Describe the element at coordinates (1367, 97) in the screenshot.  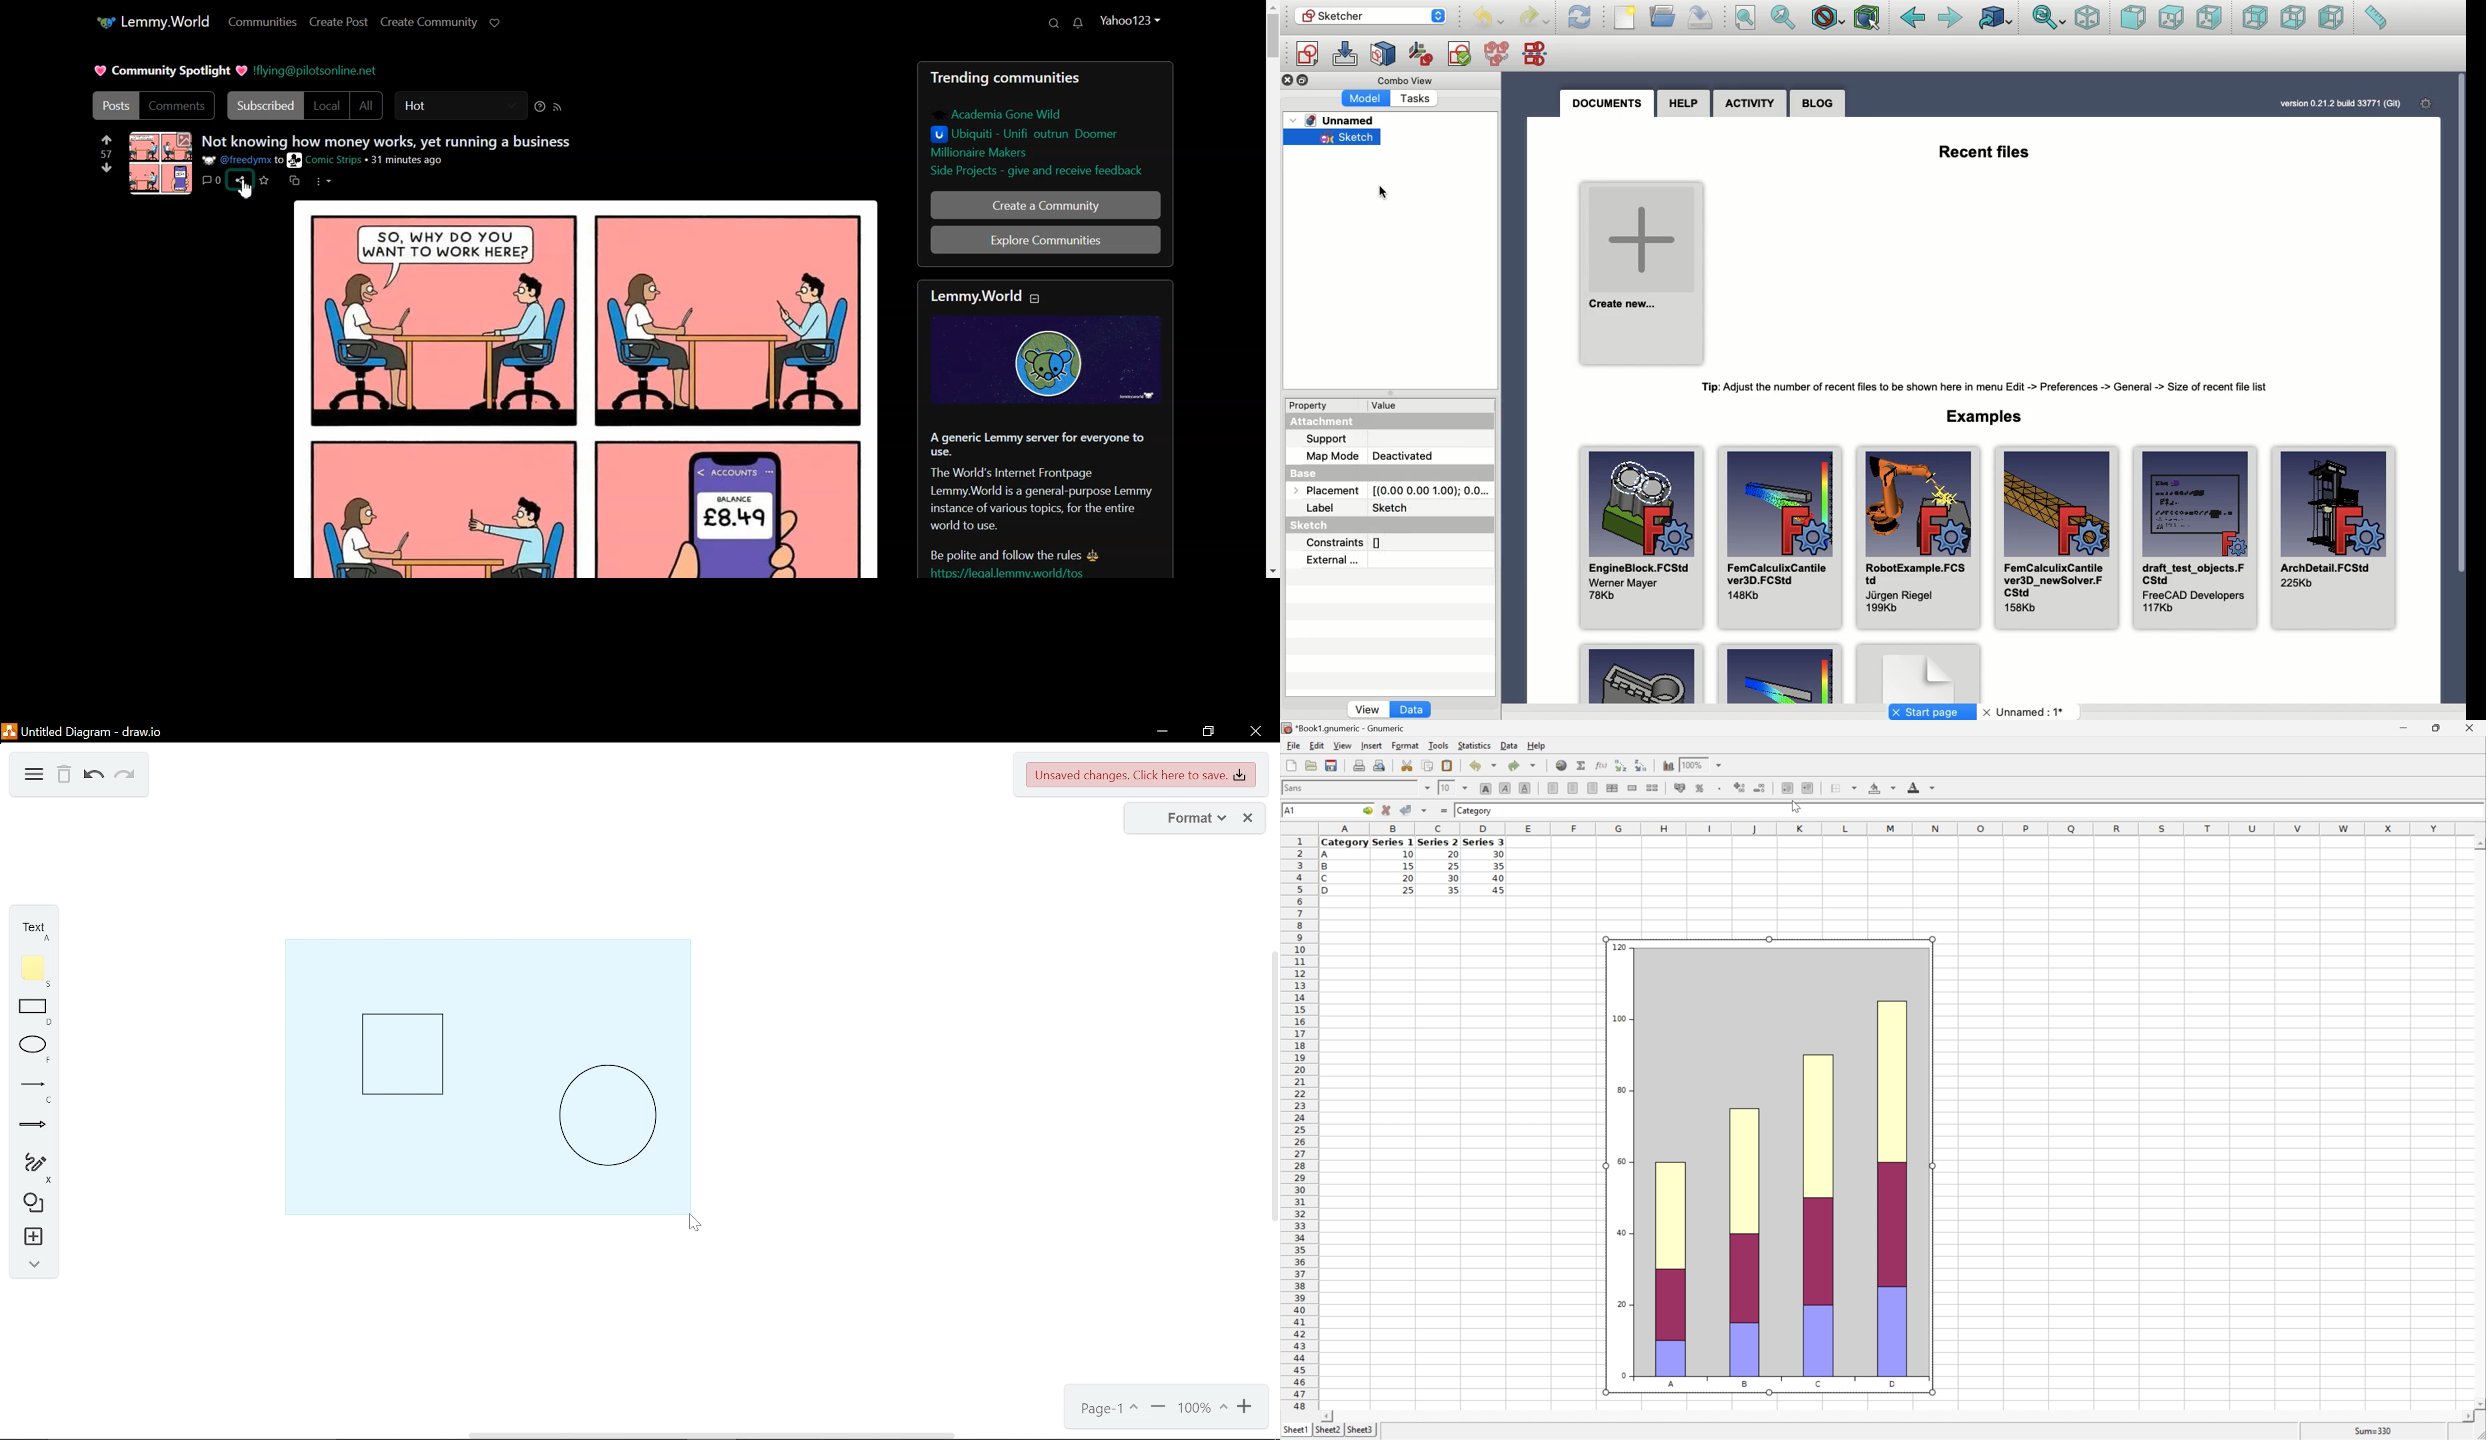
I see `Model+` at that location.